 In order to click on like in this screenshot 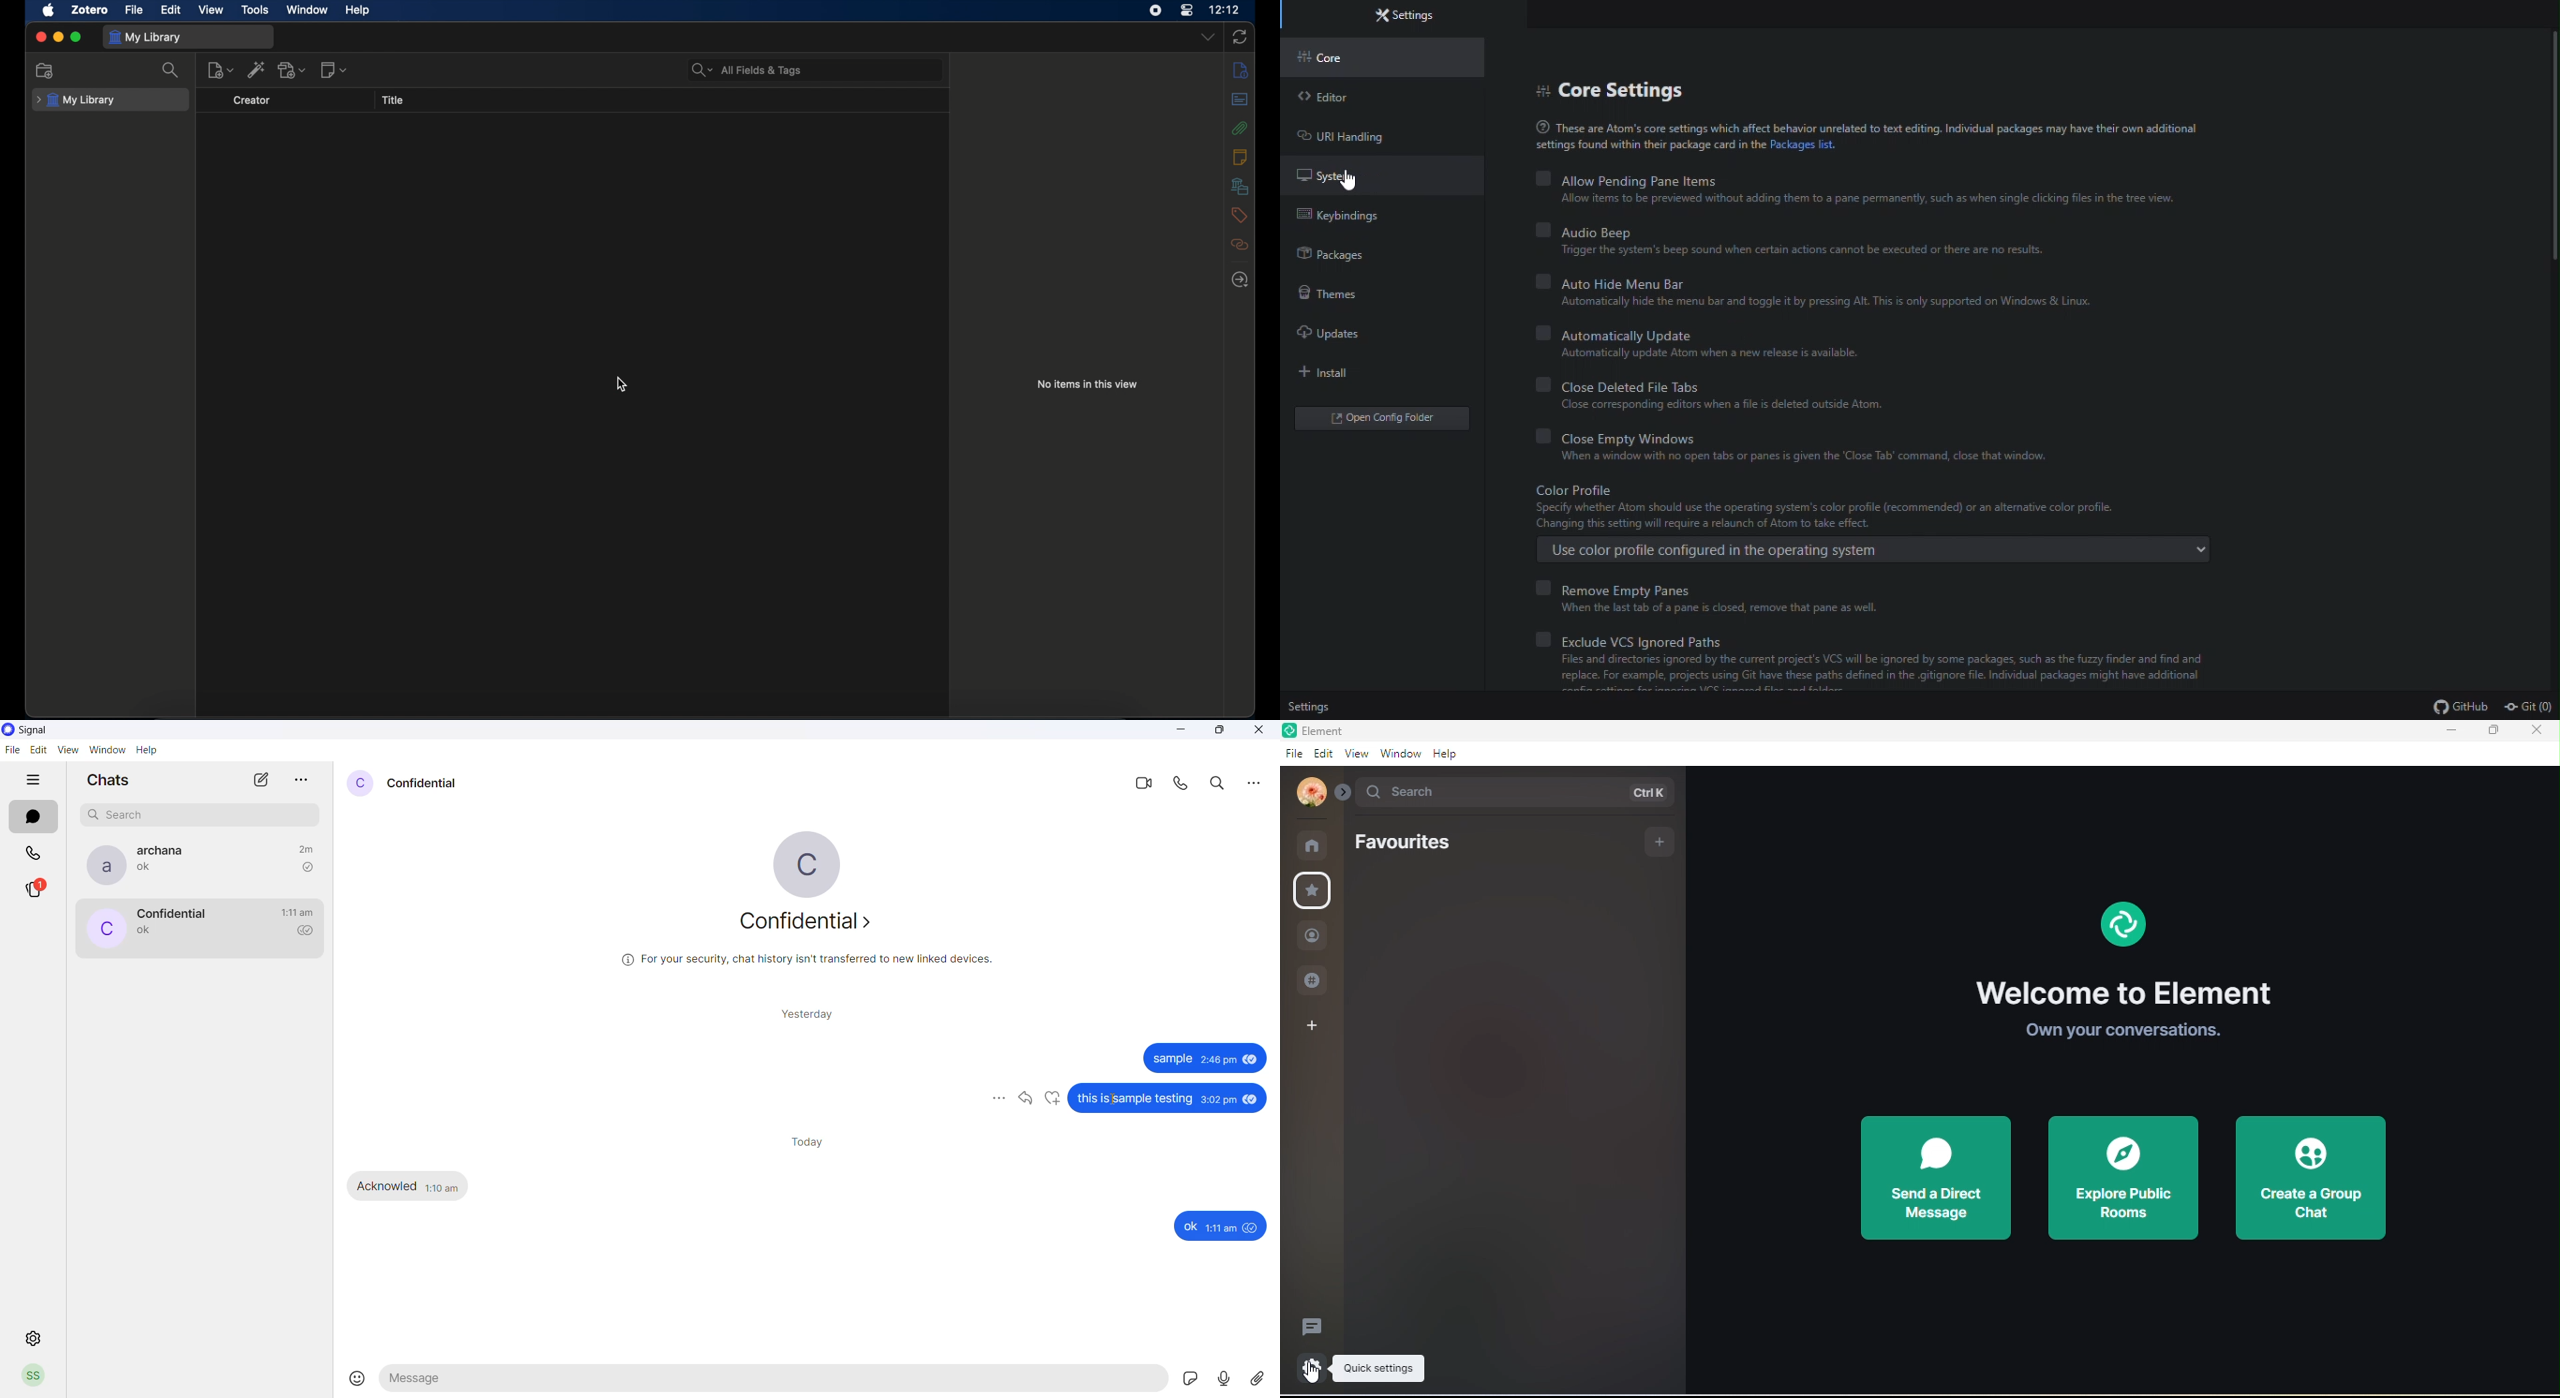, I will do `click(1051, 1100)`.